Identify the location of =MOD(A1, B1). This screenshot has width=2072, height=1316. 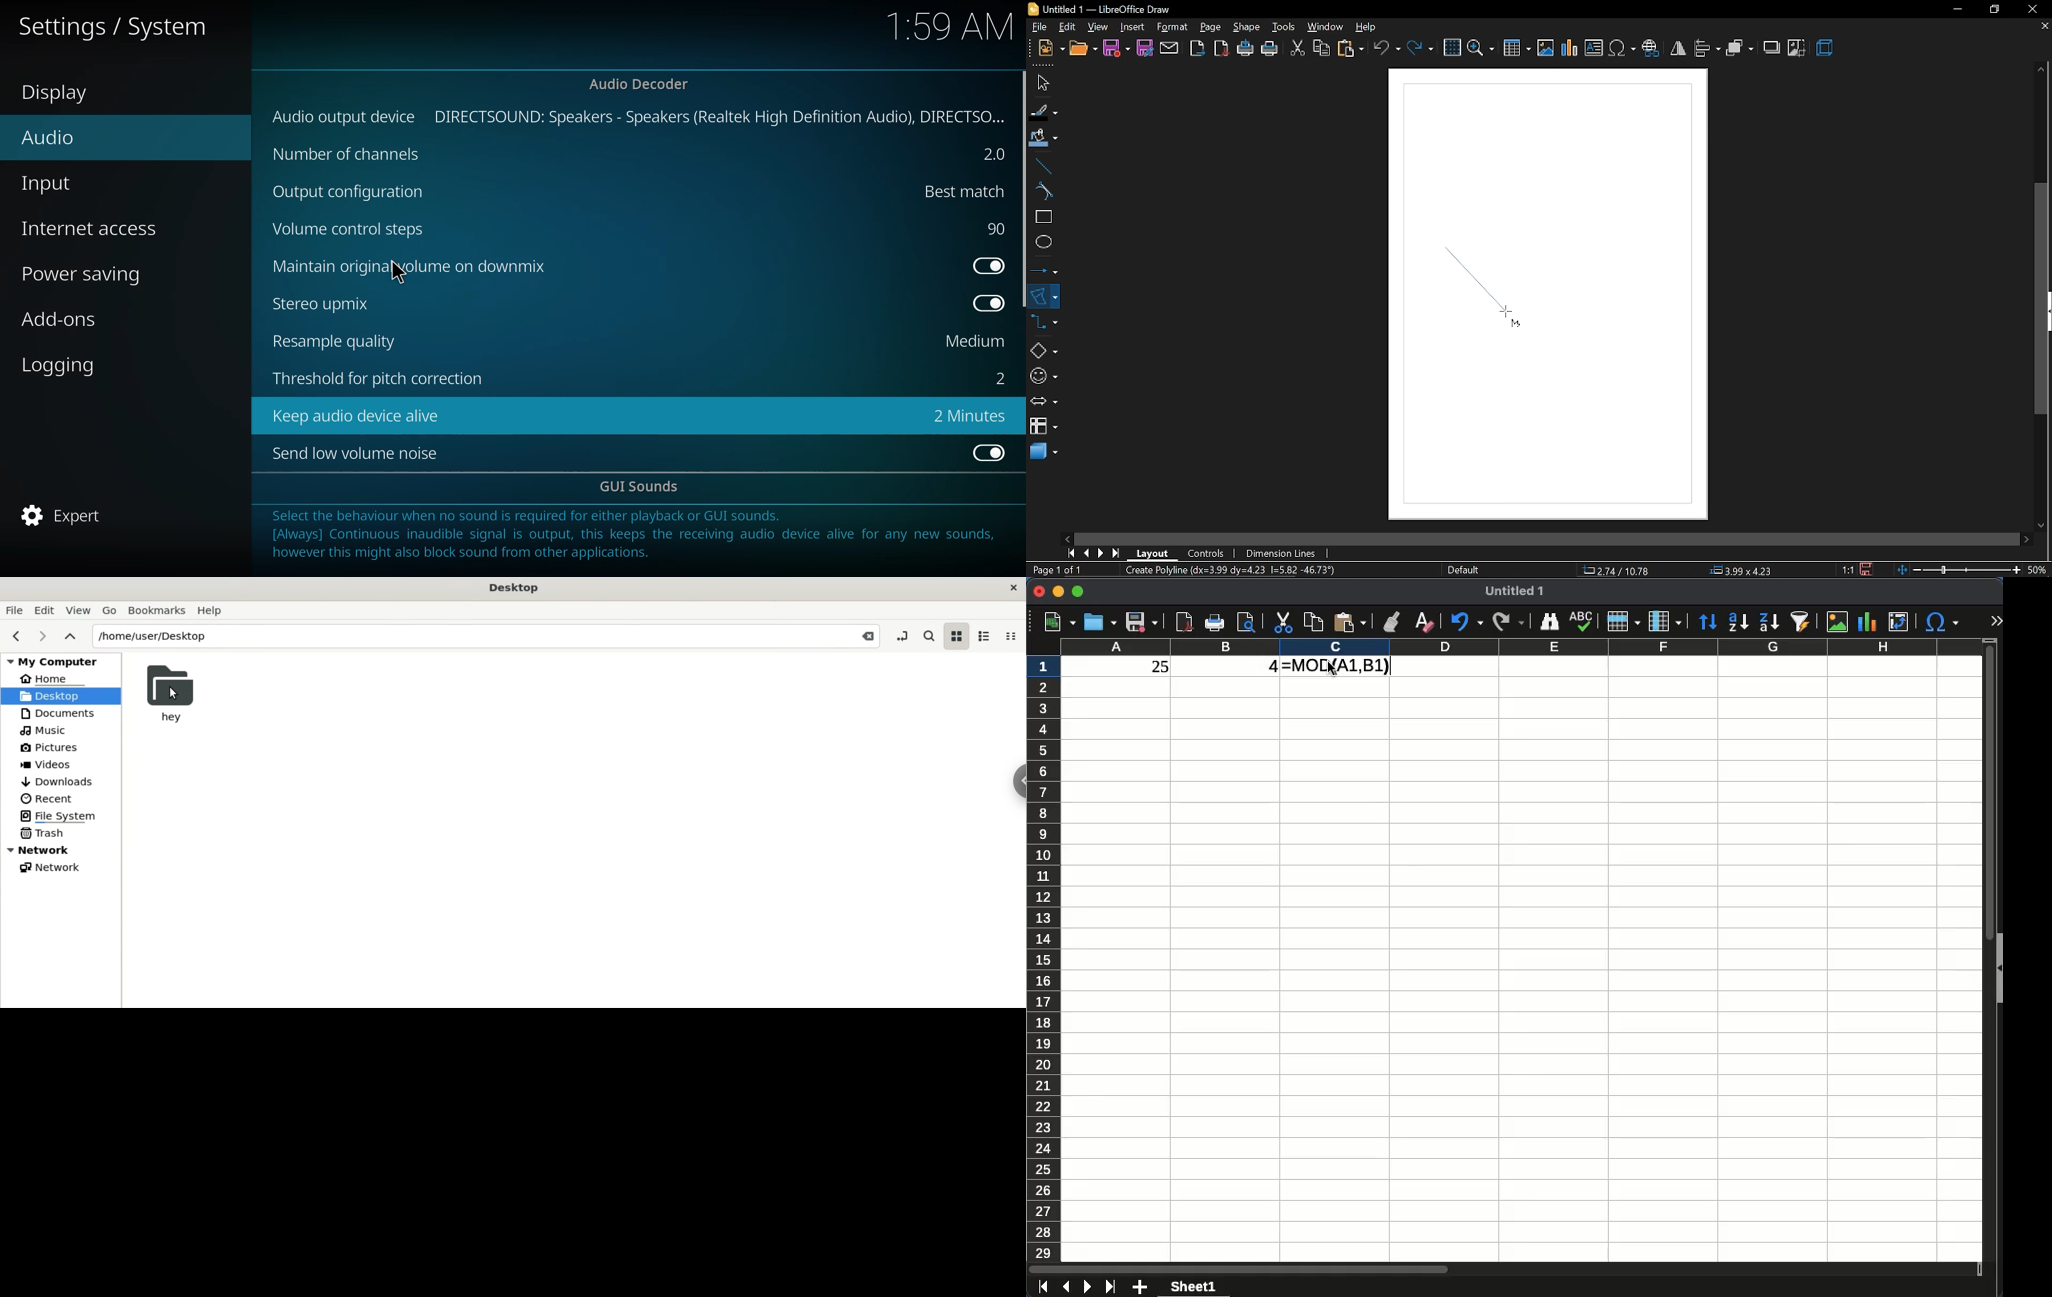
(1335, 666).